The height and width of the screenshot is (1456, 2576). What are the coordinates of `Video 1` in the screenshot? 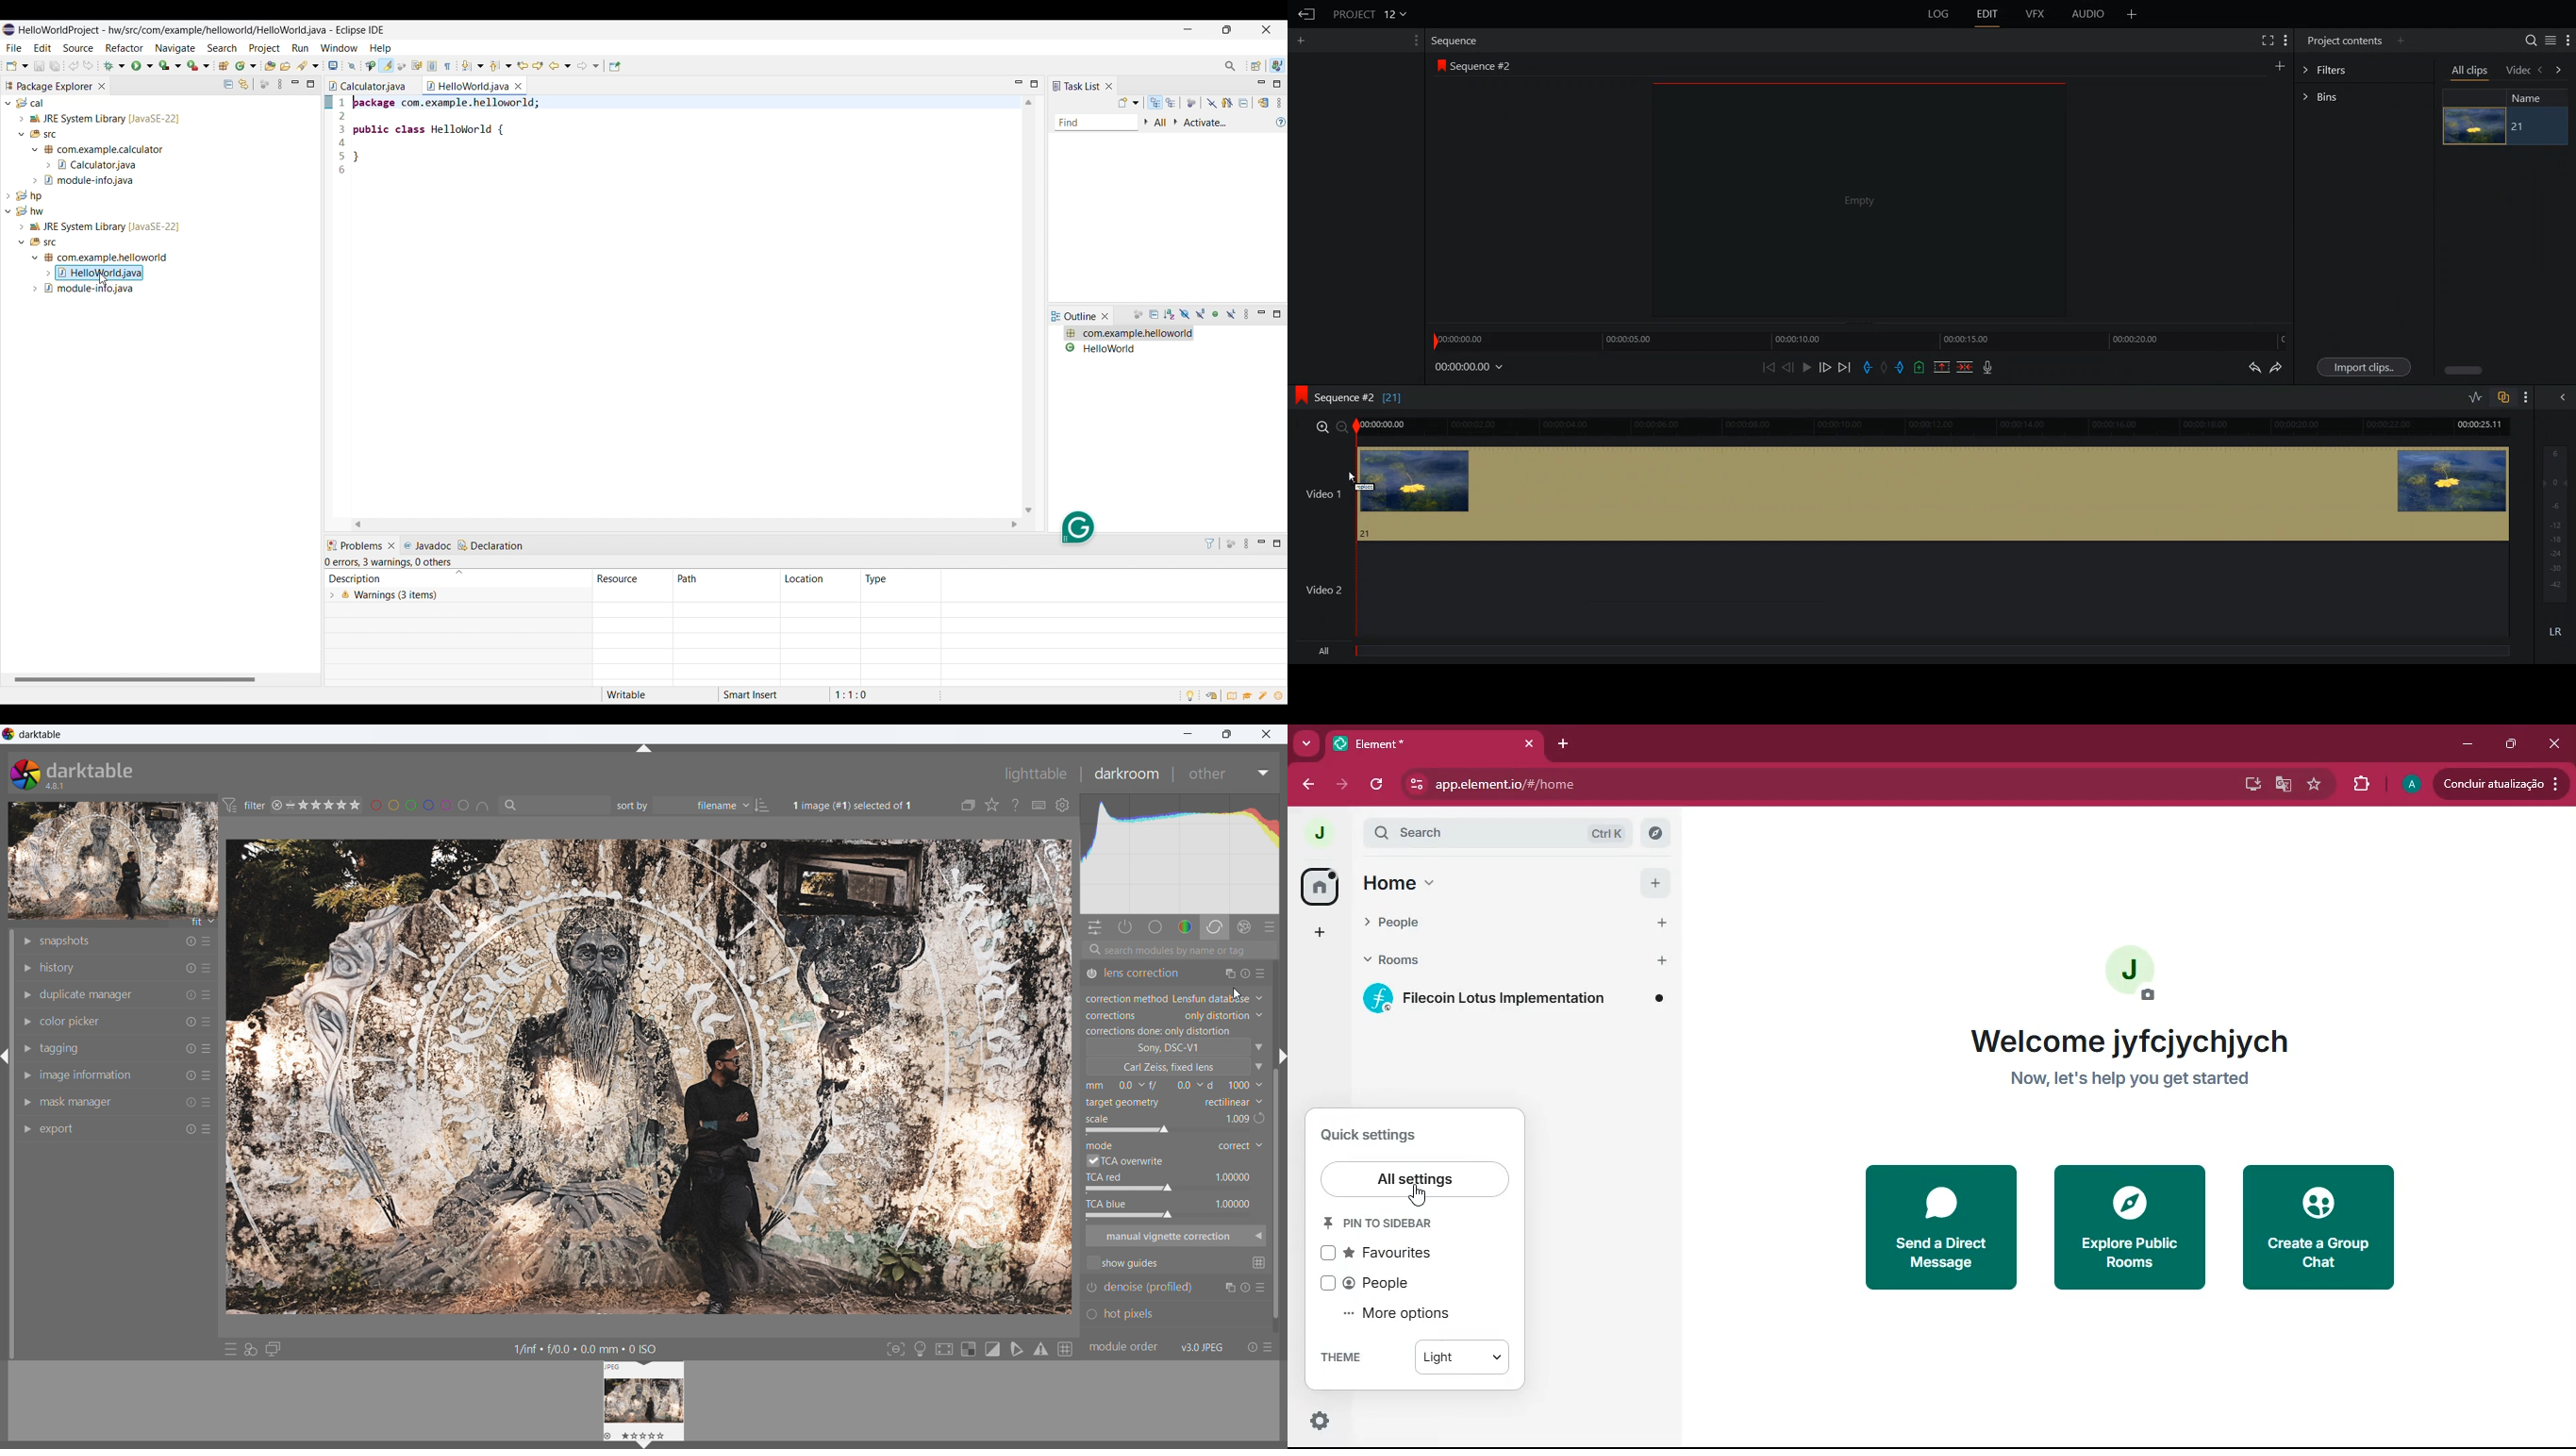 It's located at (1932, 493).